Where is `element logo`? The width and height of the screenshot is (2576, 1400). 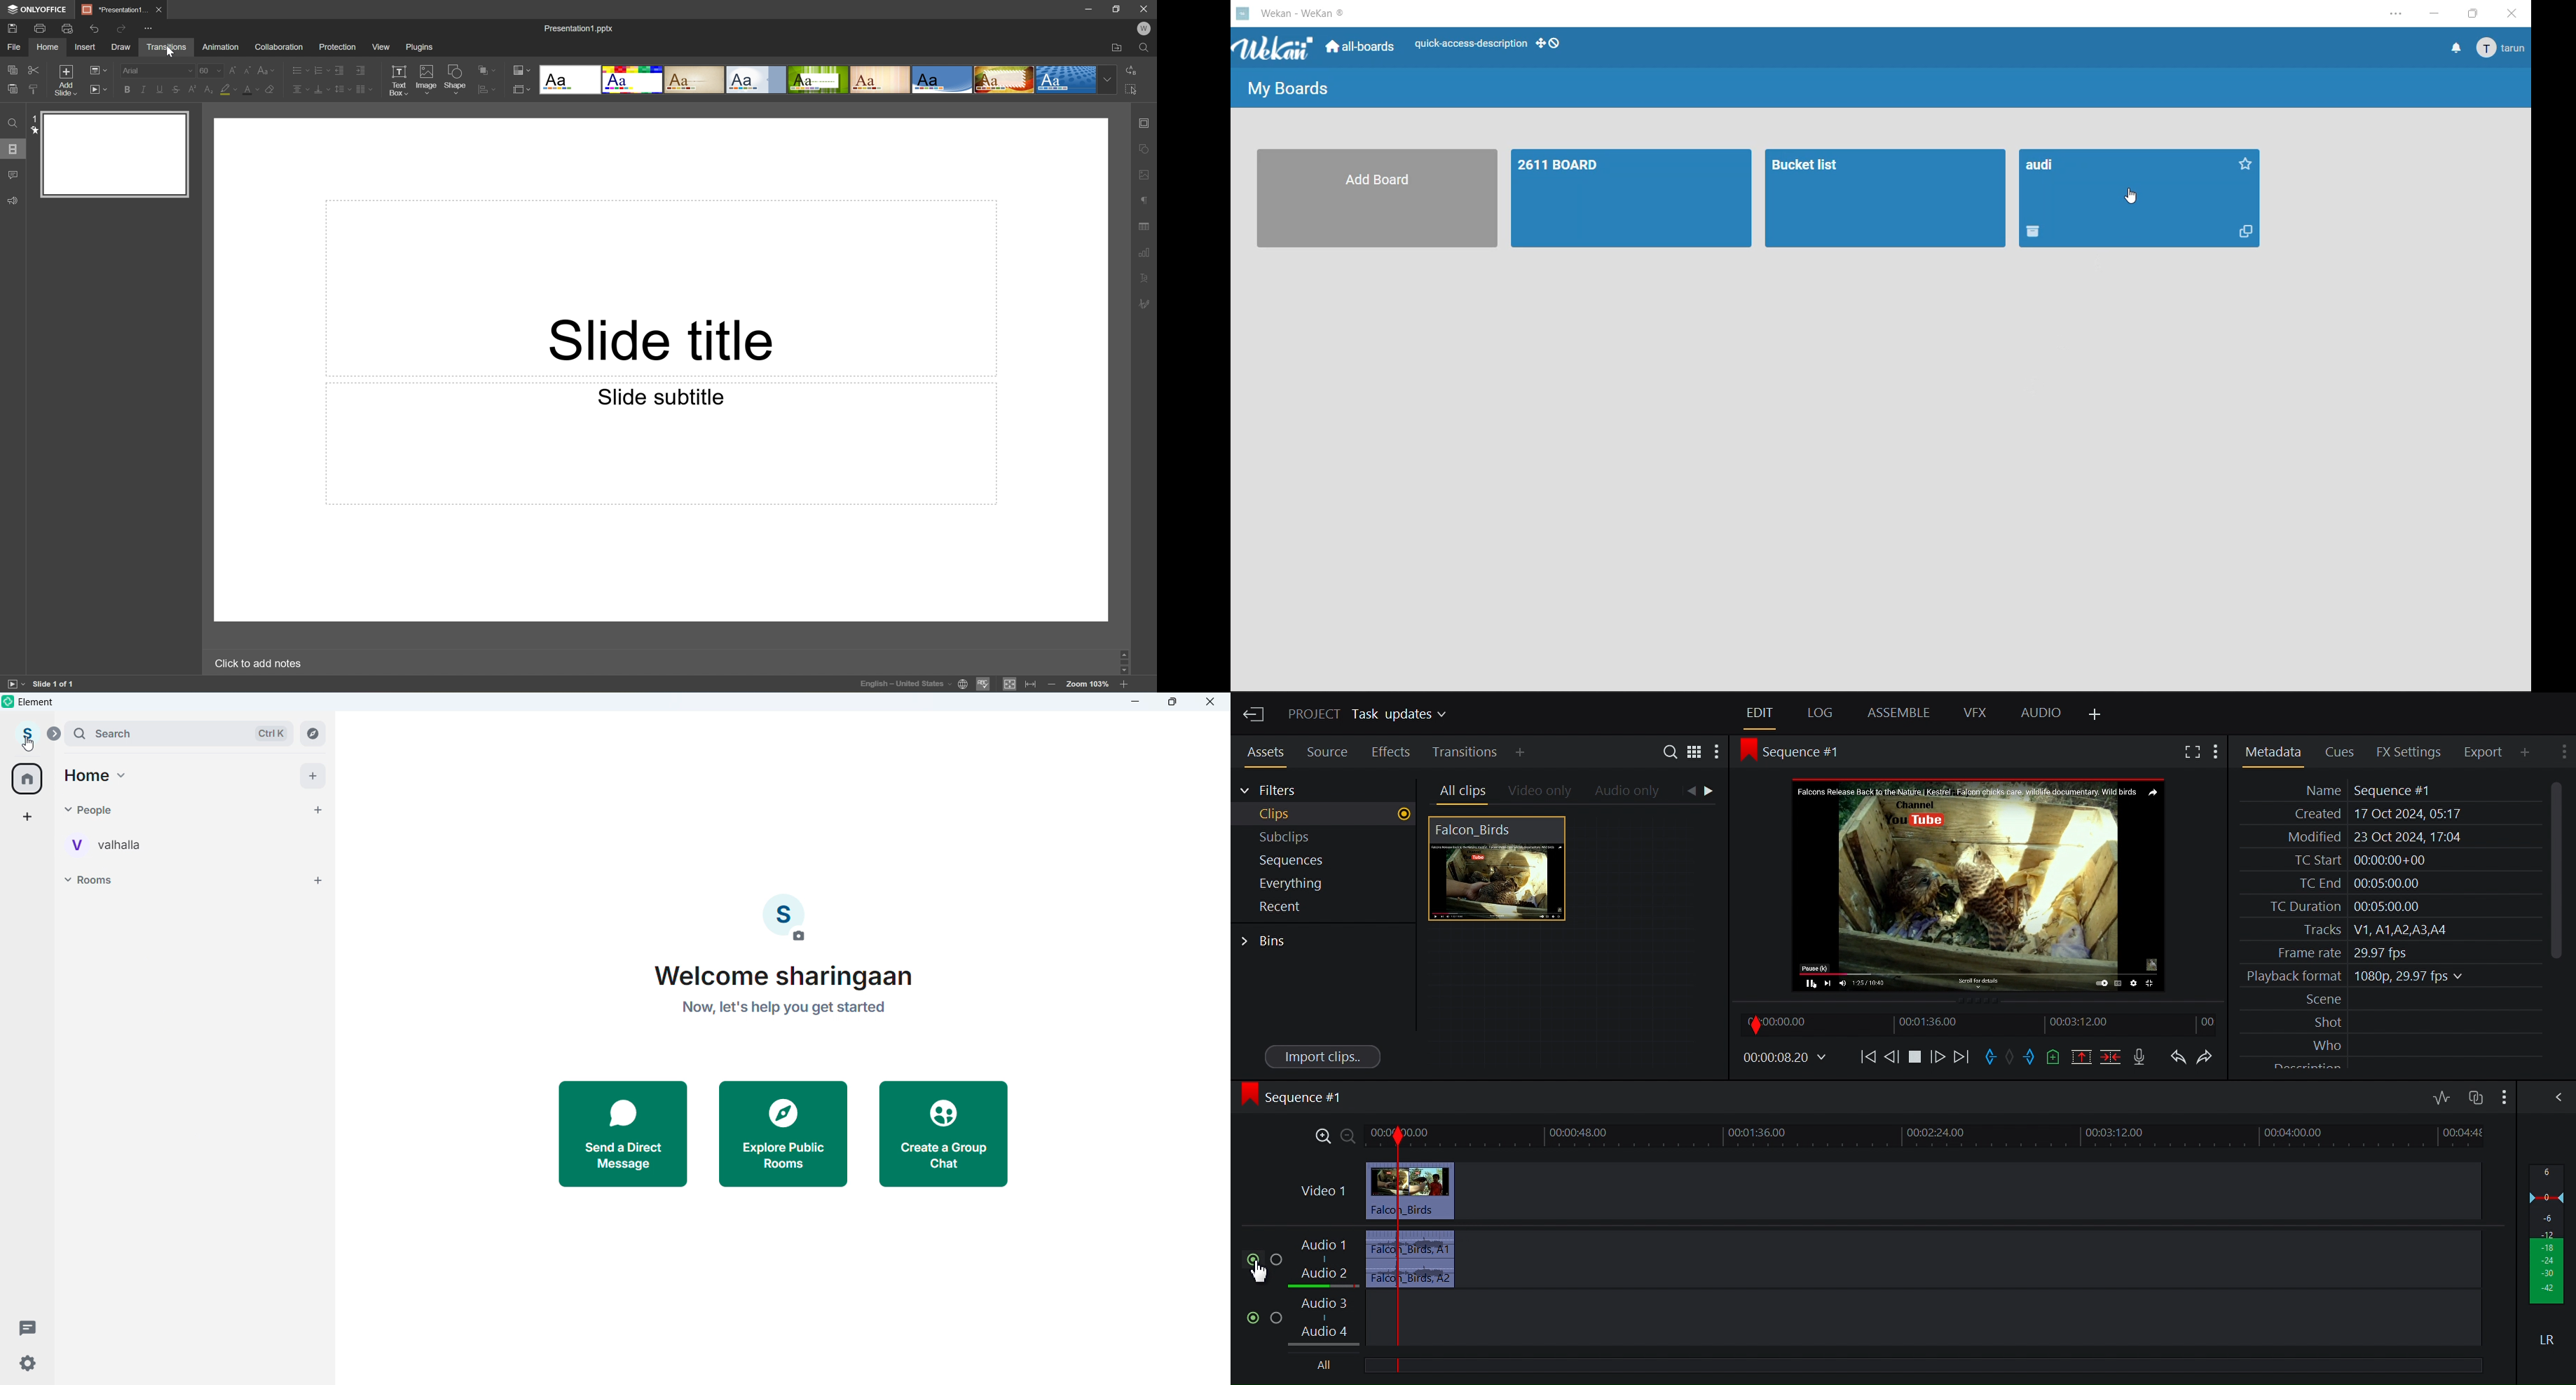 element logo is located at coordinates (10, 702).